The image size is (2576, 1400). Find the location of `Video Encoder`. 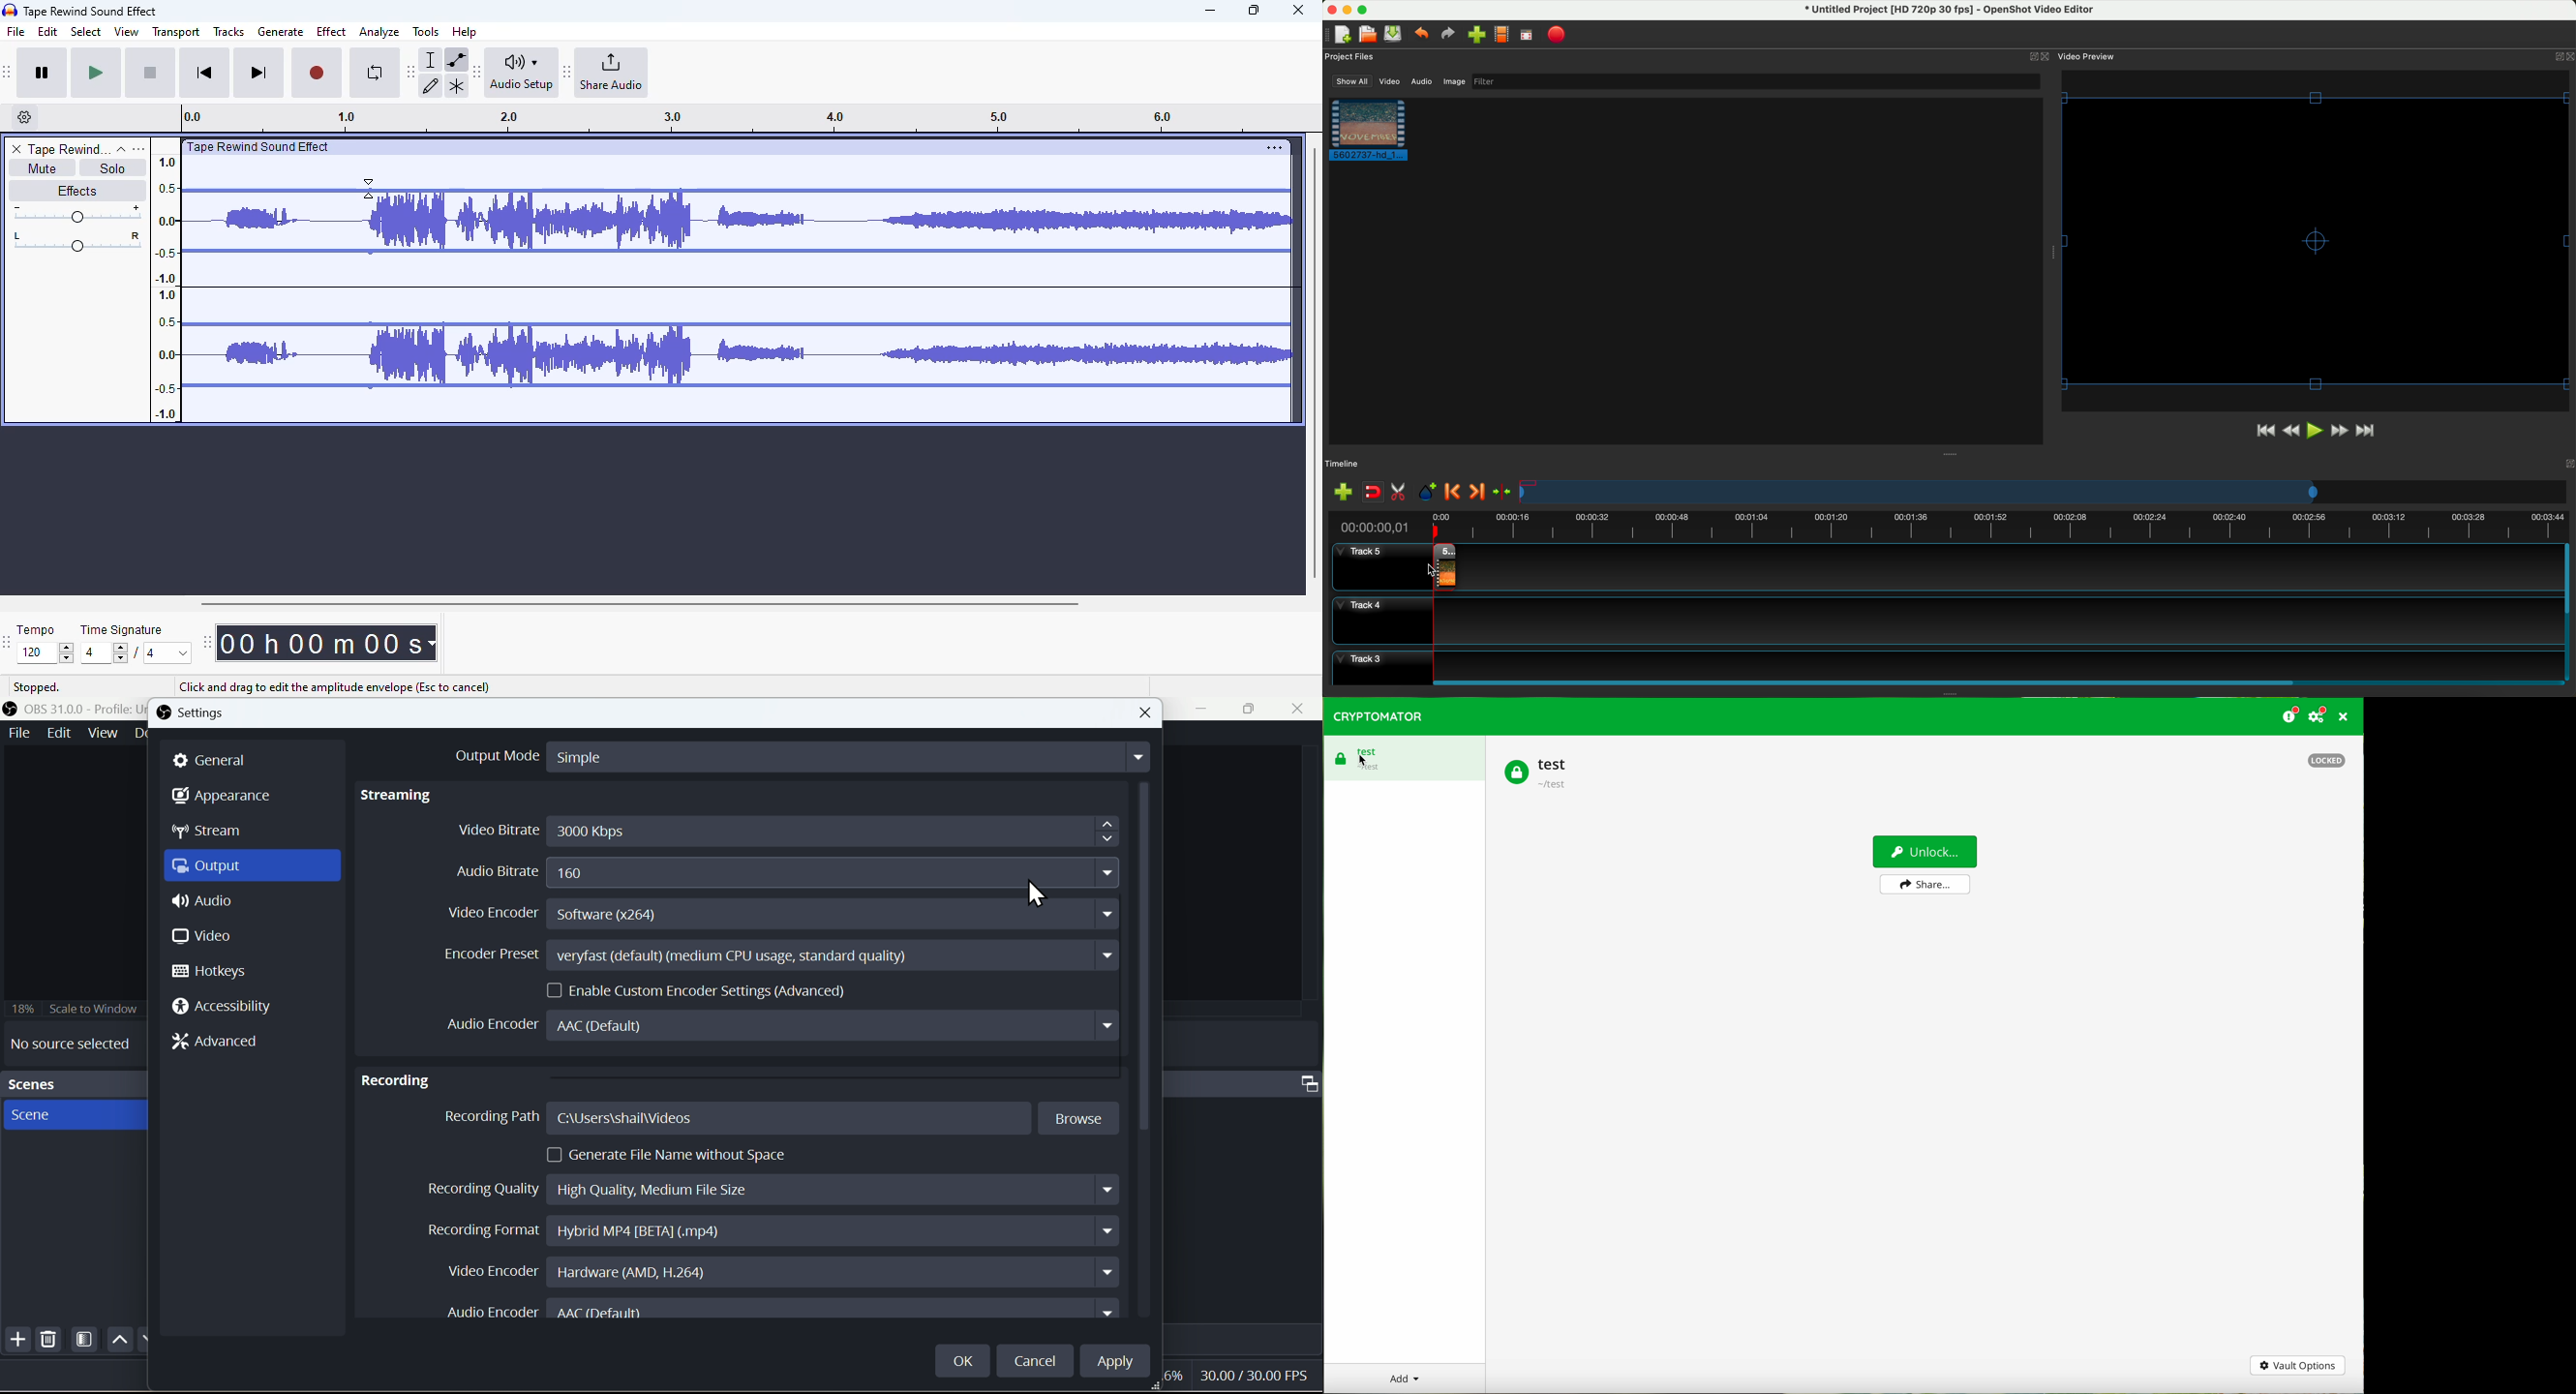

Video Encoder is located at coordinates (775, 1271).